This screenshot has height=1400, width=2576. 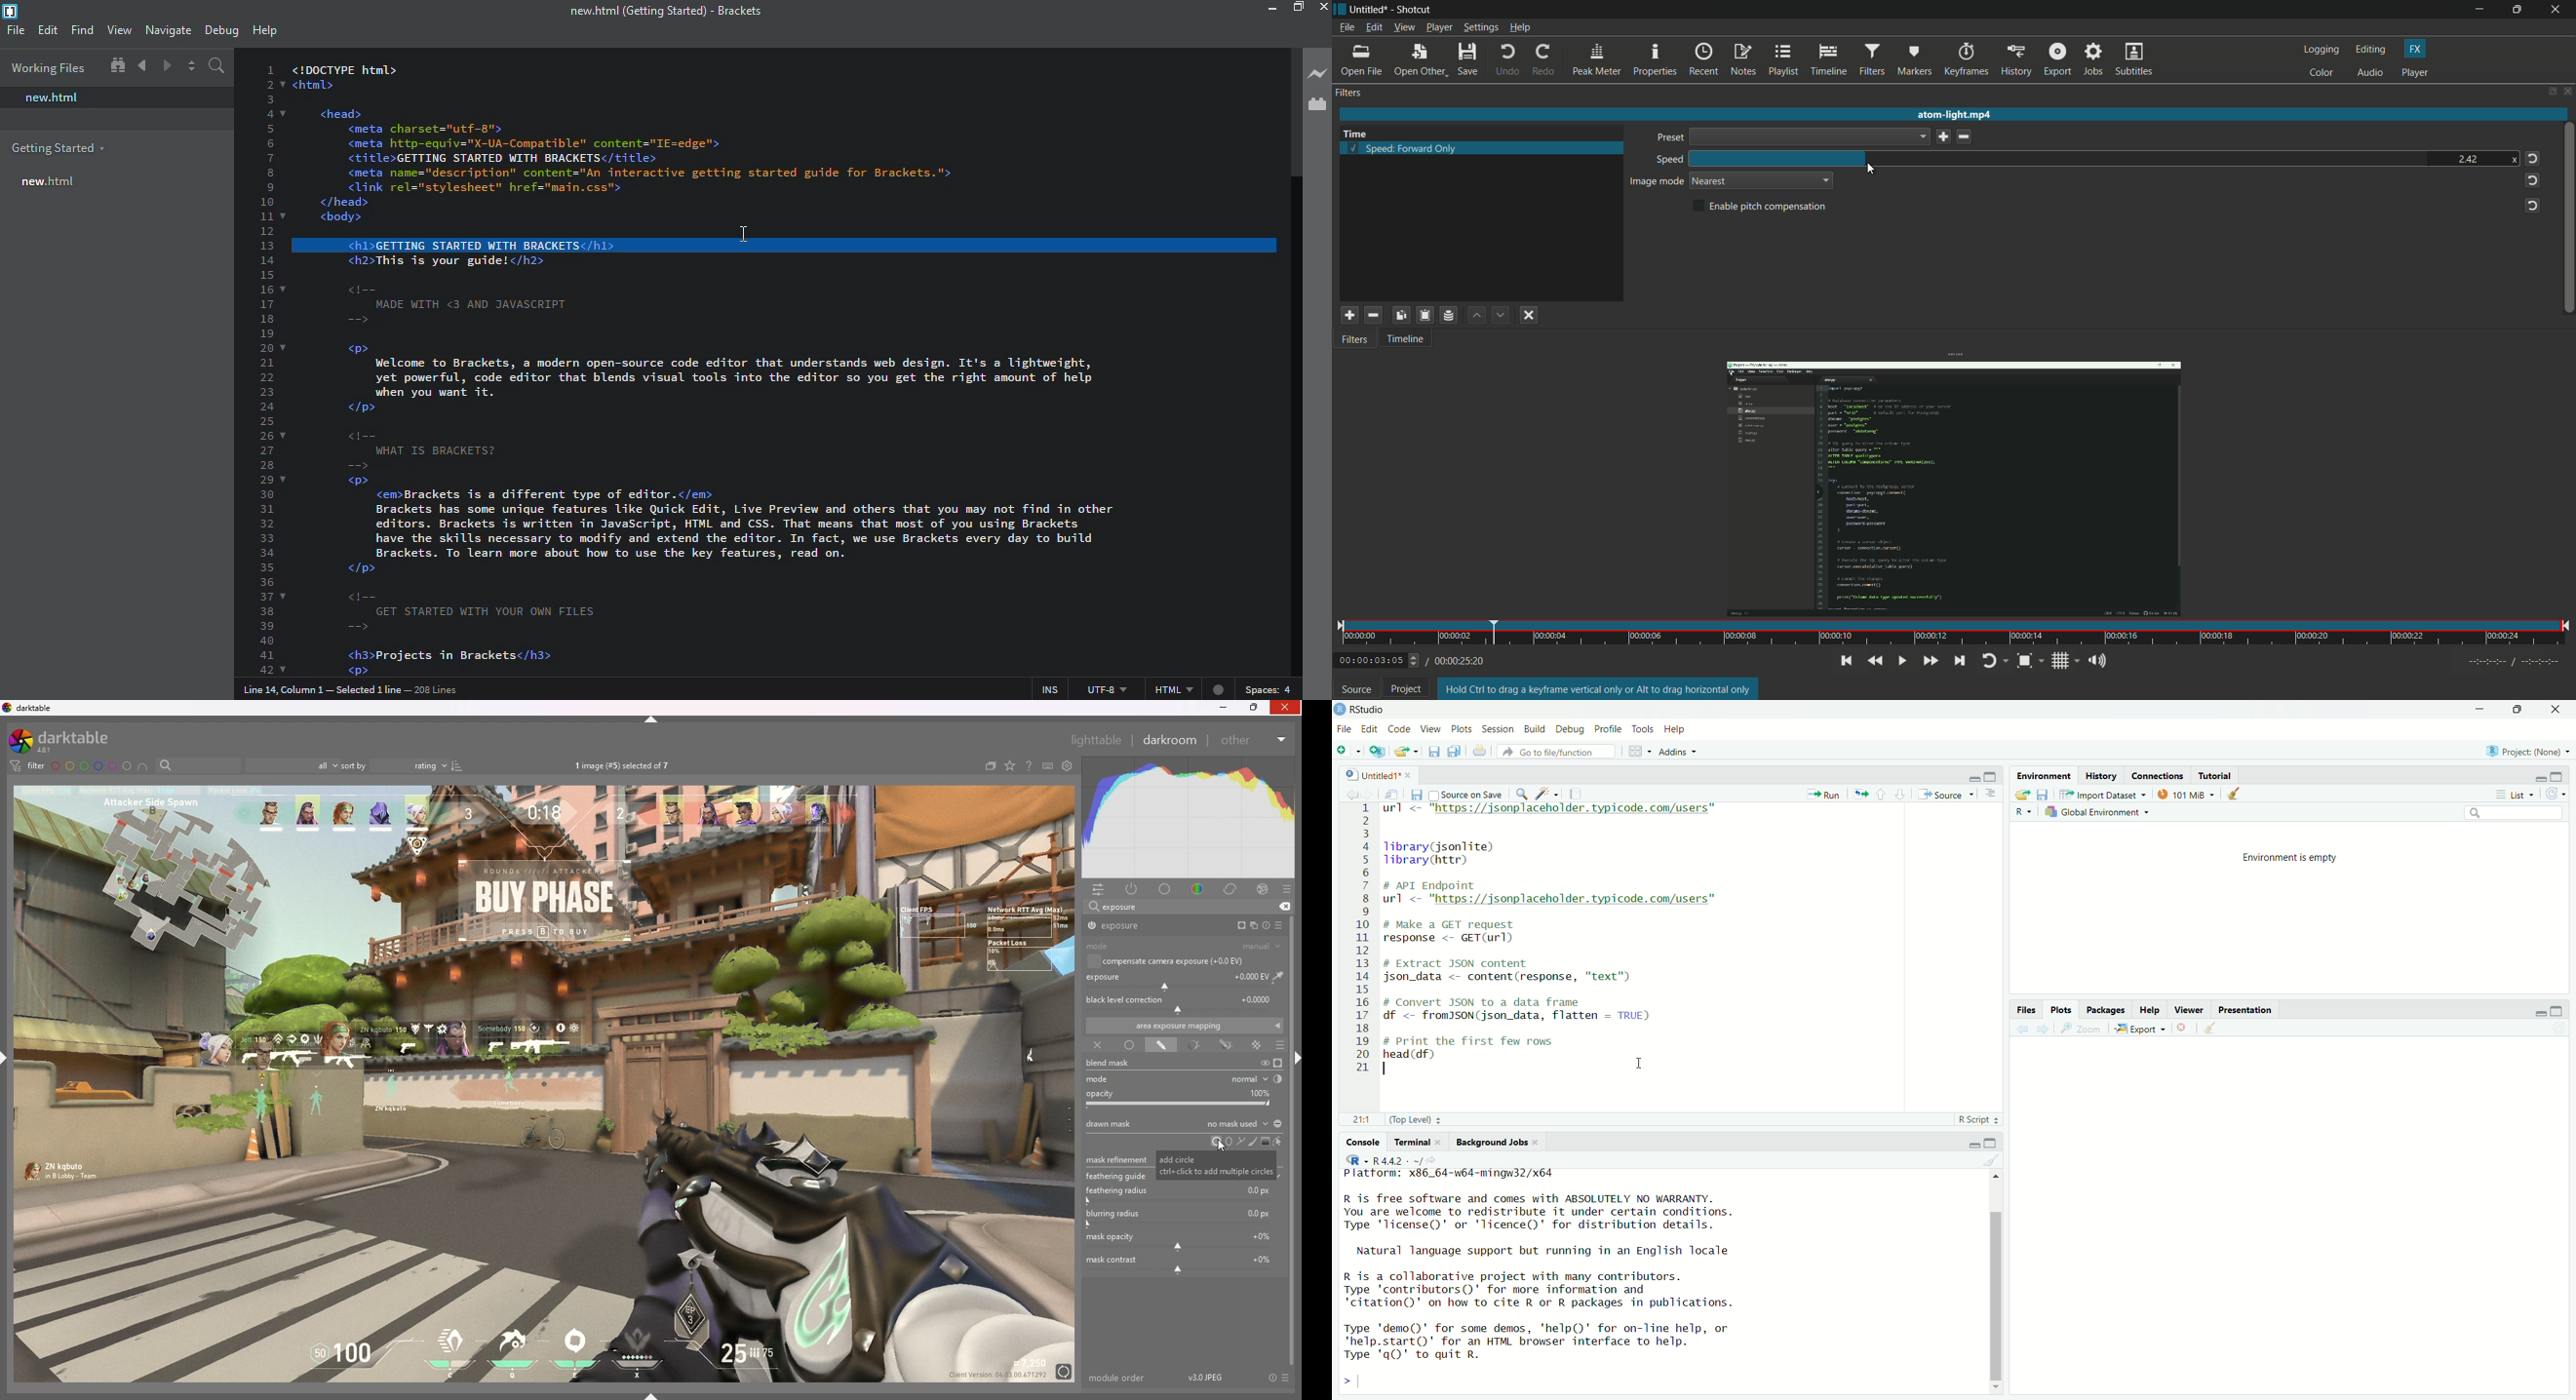 What do you see at coordinates (2024, 812) in the screenshot?
I see `R` at bounding box center [2024, 812].